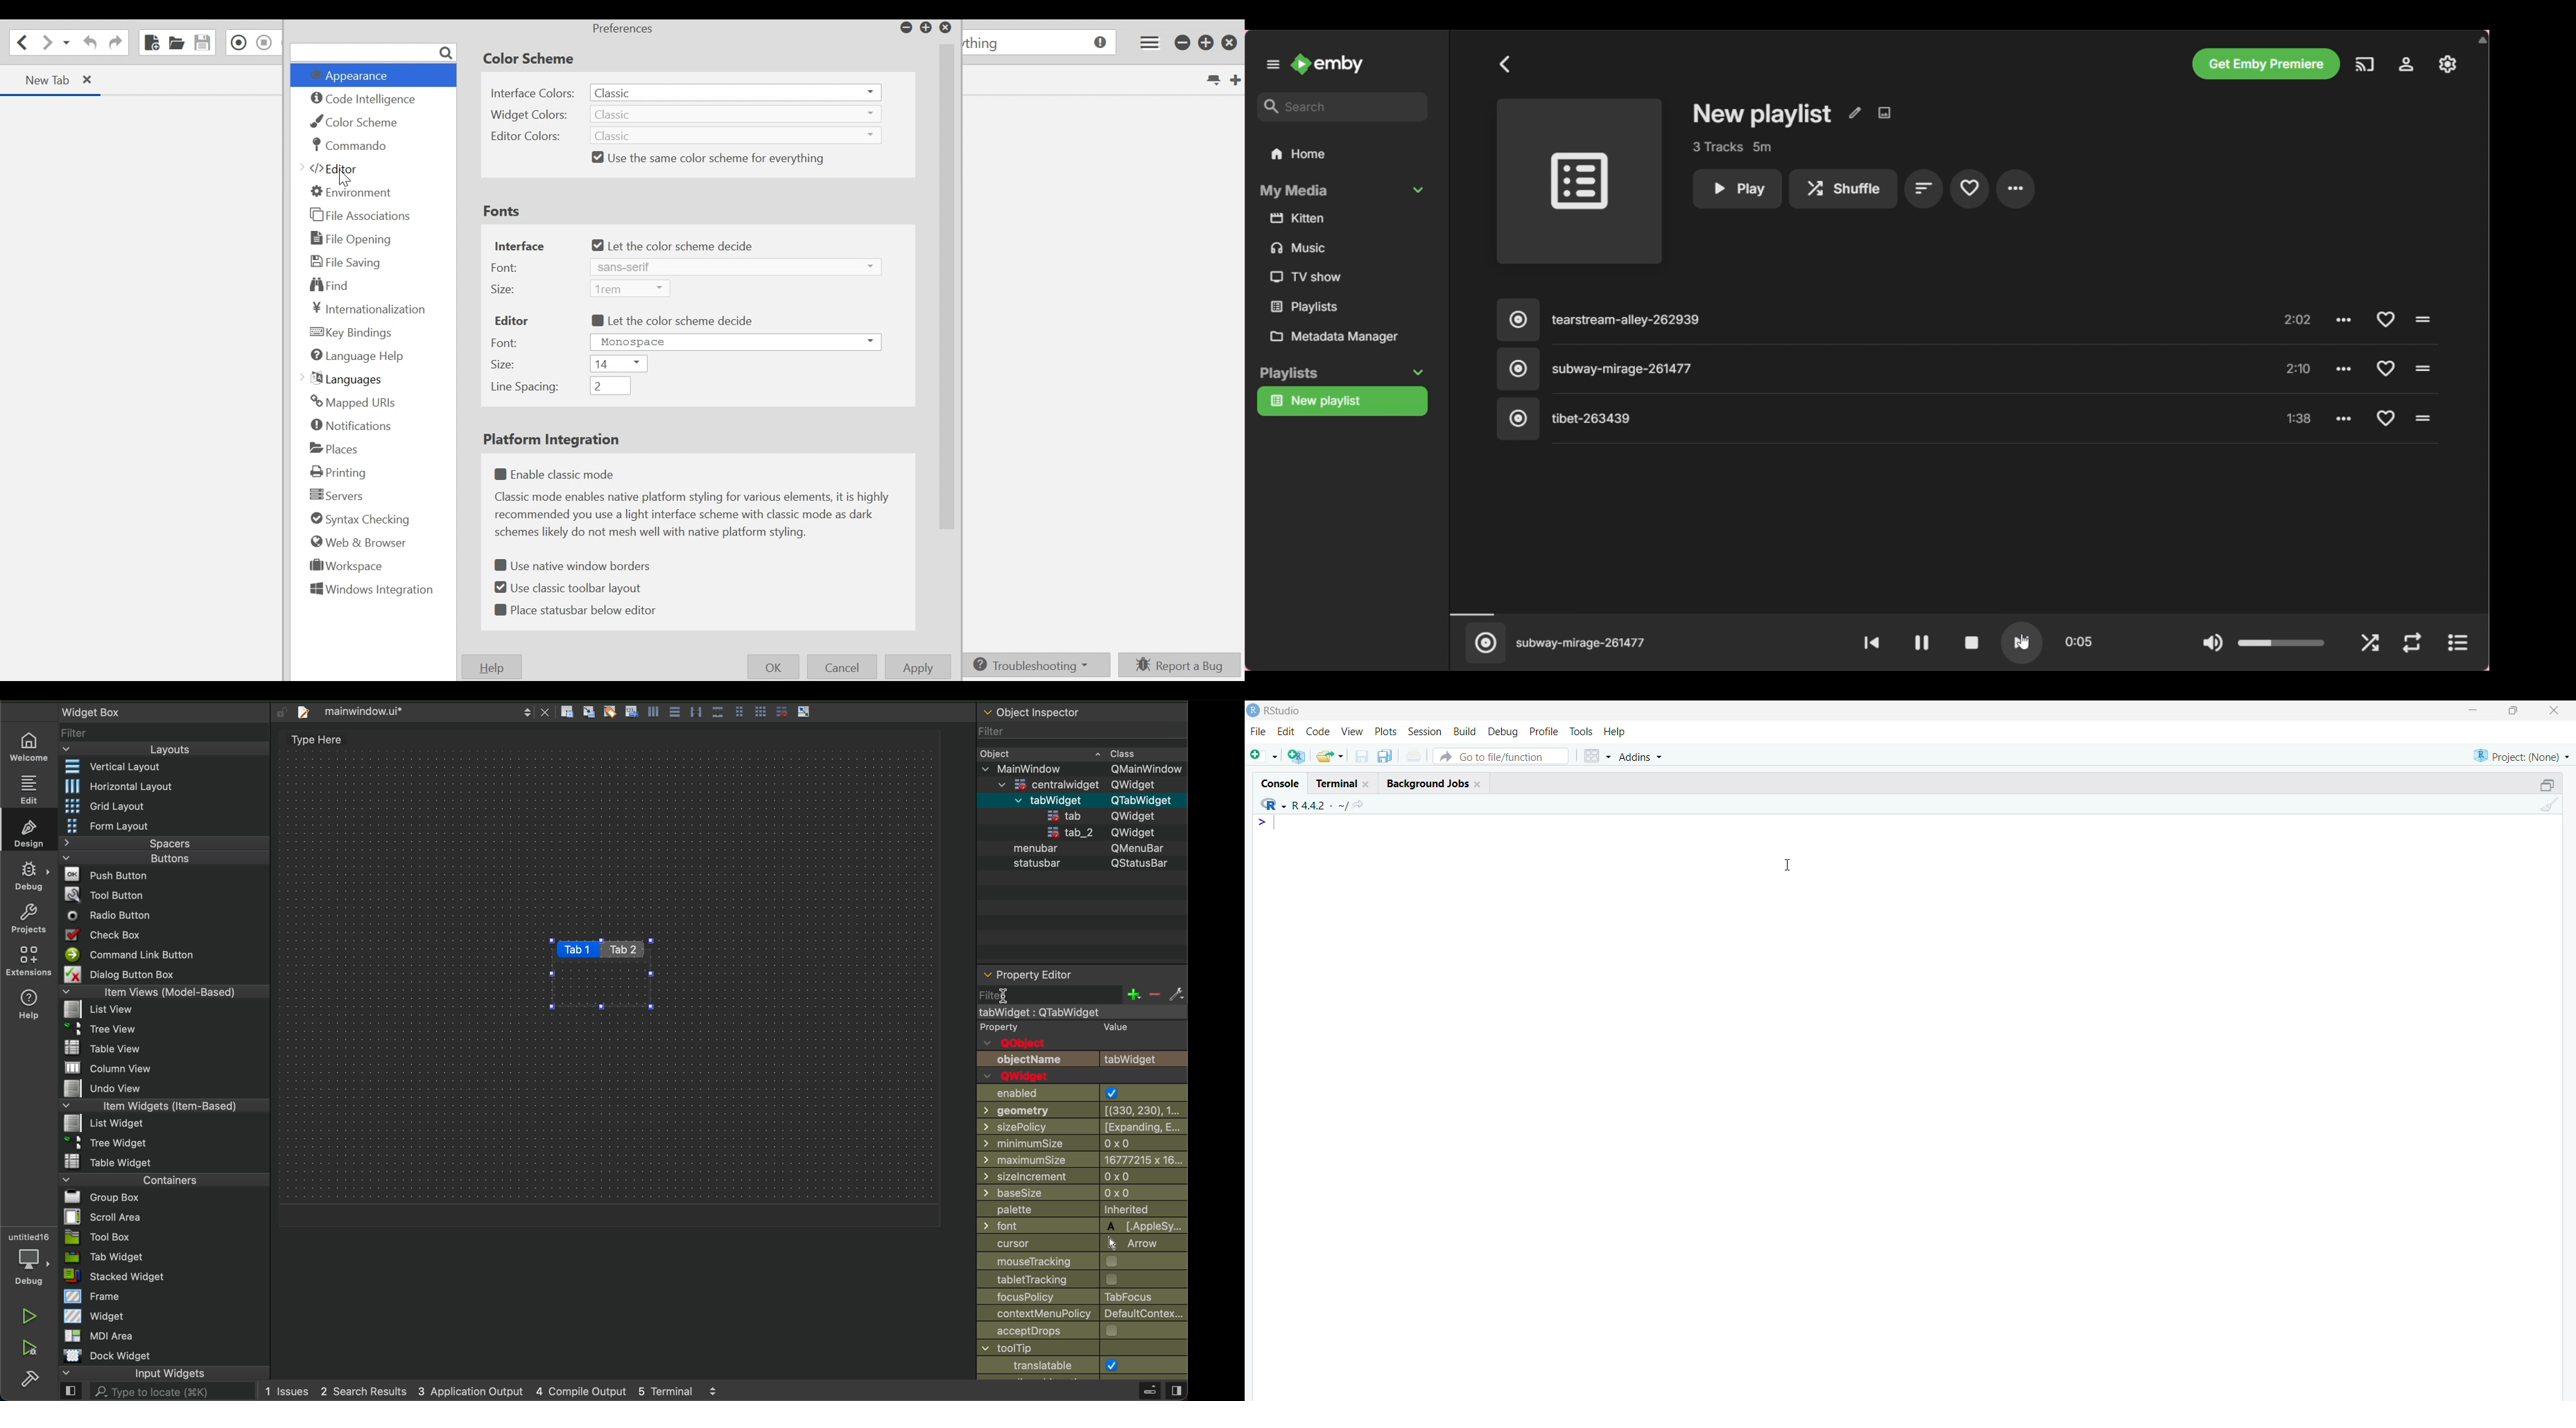 The image size is (2576, 1428). I want to click on open an existing file, so click(1331, 755).